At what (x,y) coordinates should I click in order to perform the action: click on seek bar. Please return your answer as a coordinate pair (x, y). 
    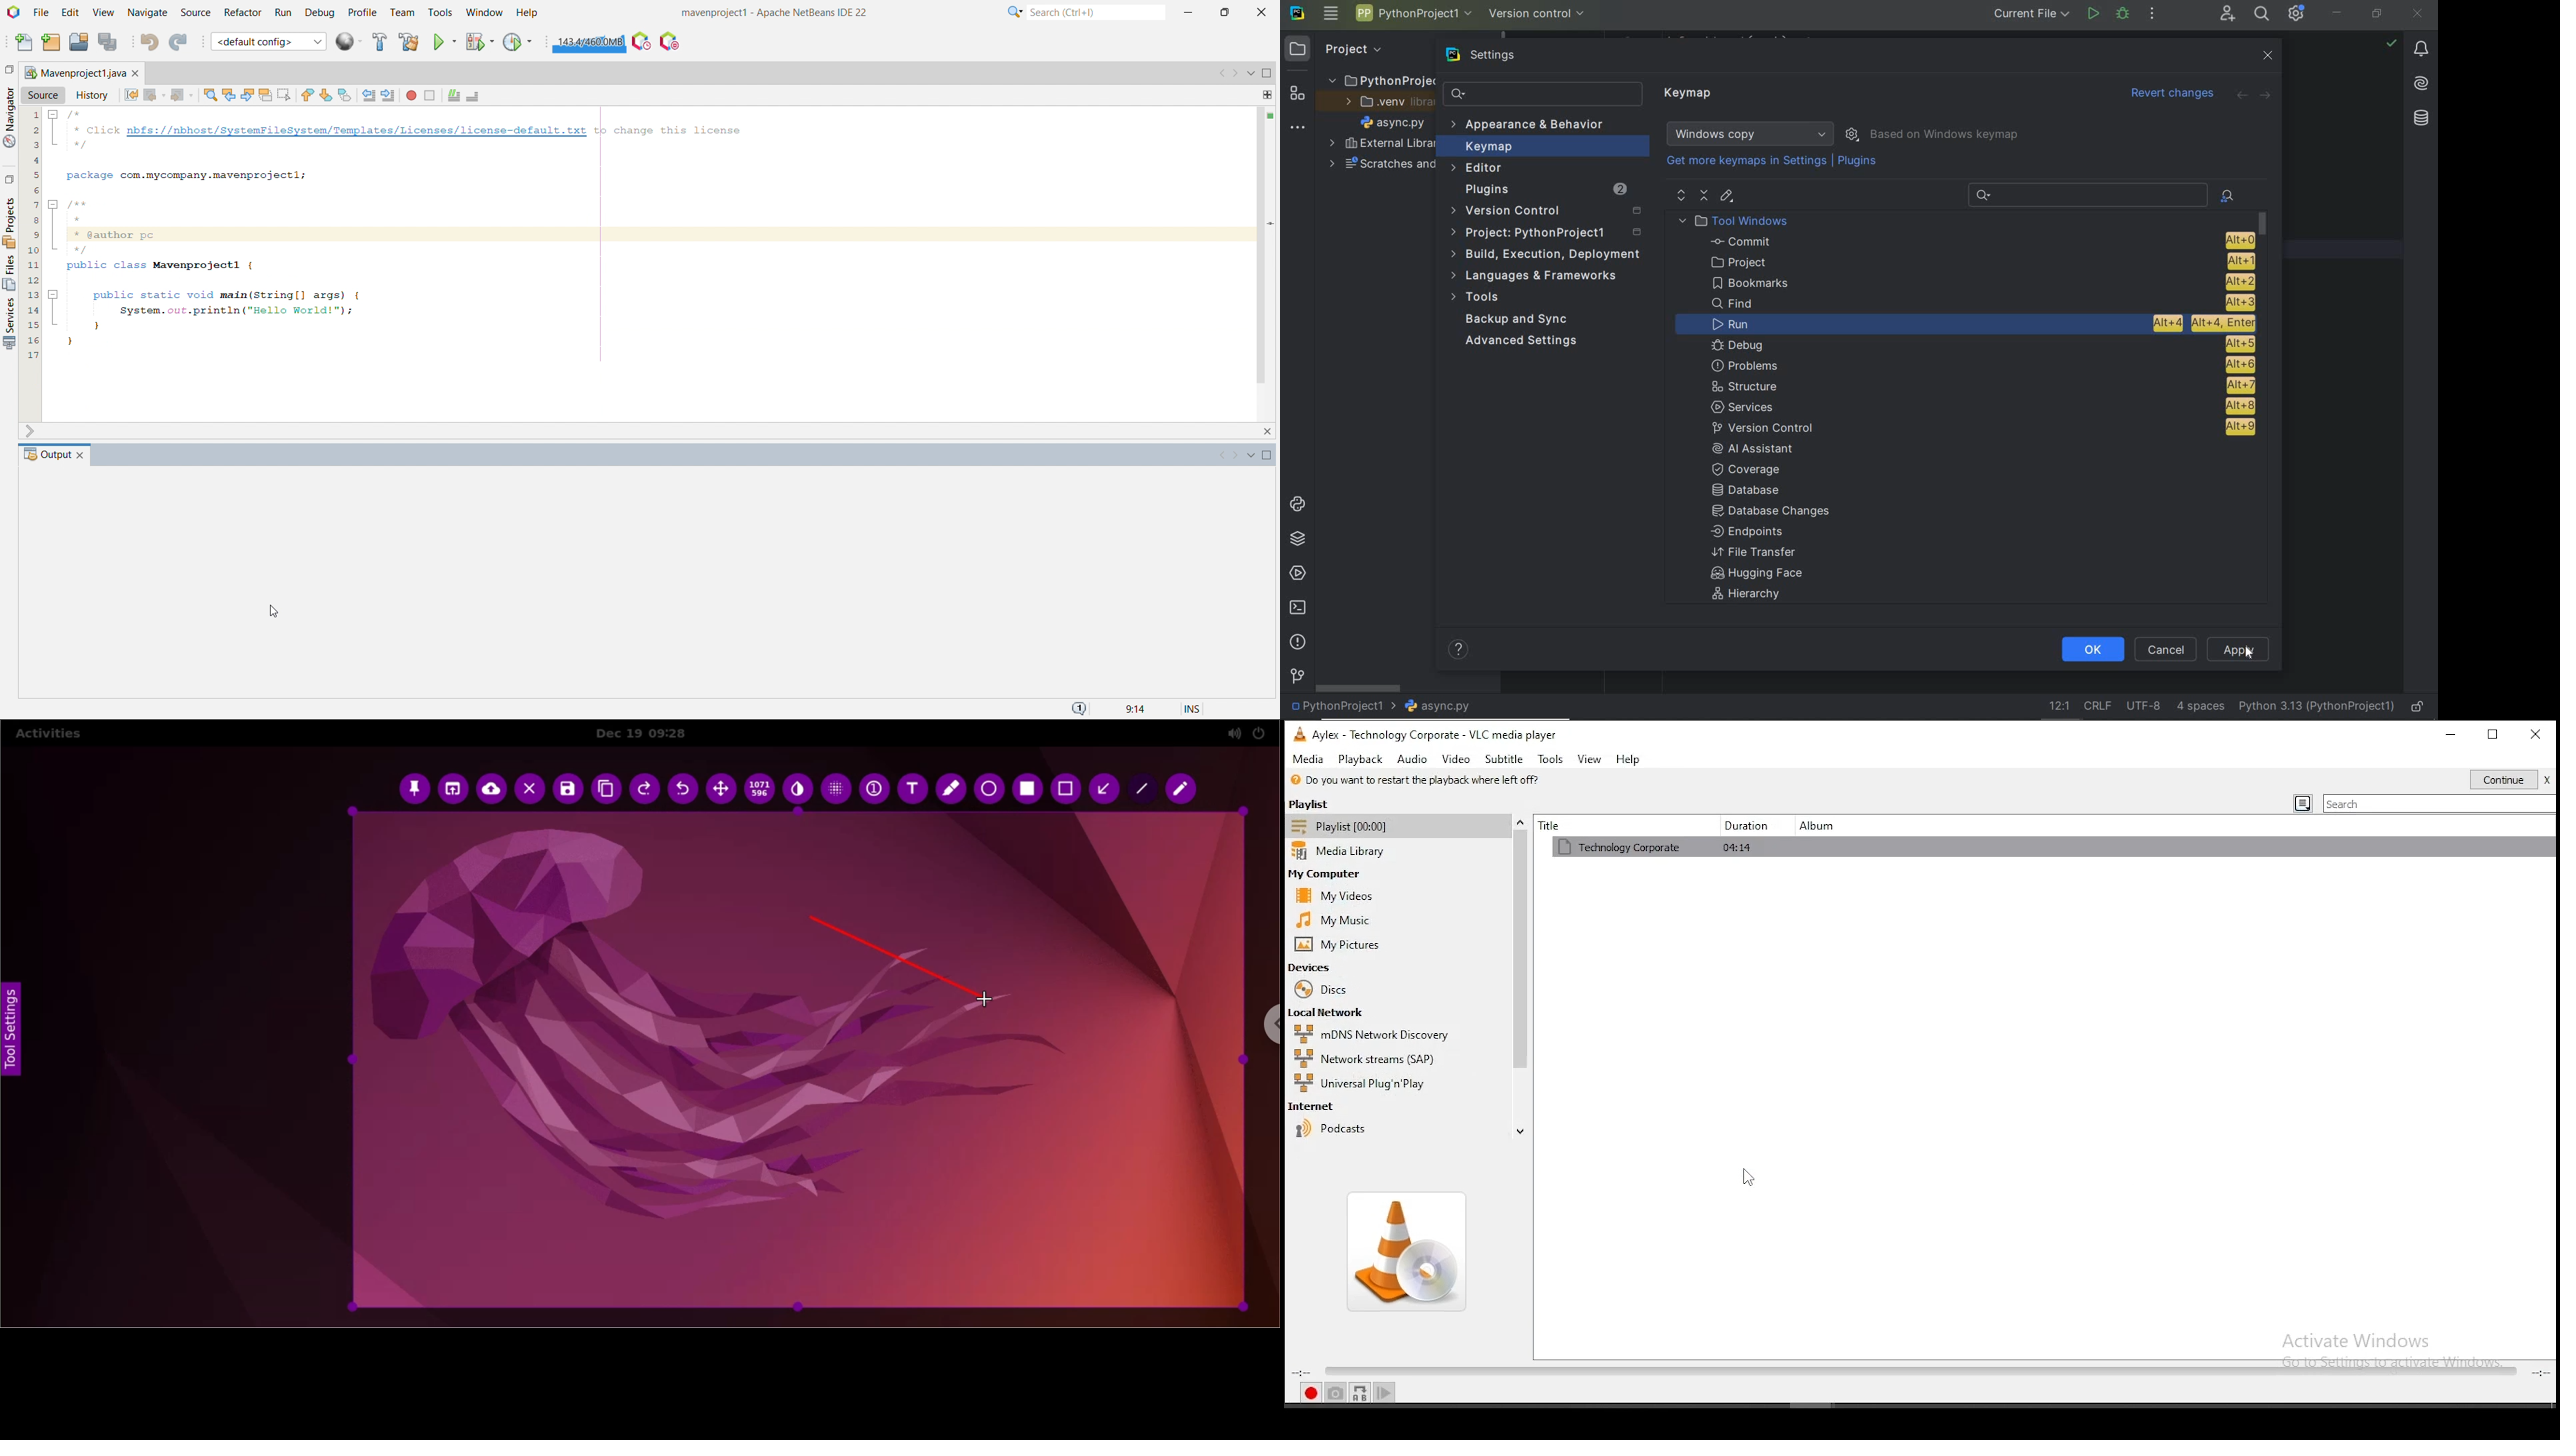
    Looking at the image, I should click on (1911, 1372).